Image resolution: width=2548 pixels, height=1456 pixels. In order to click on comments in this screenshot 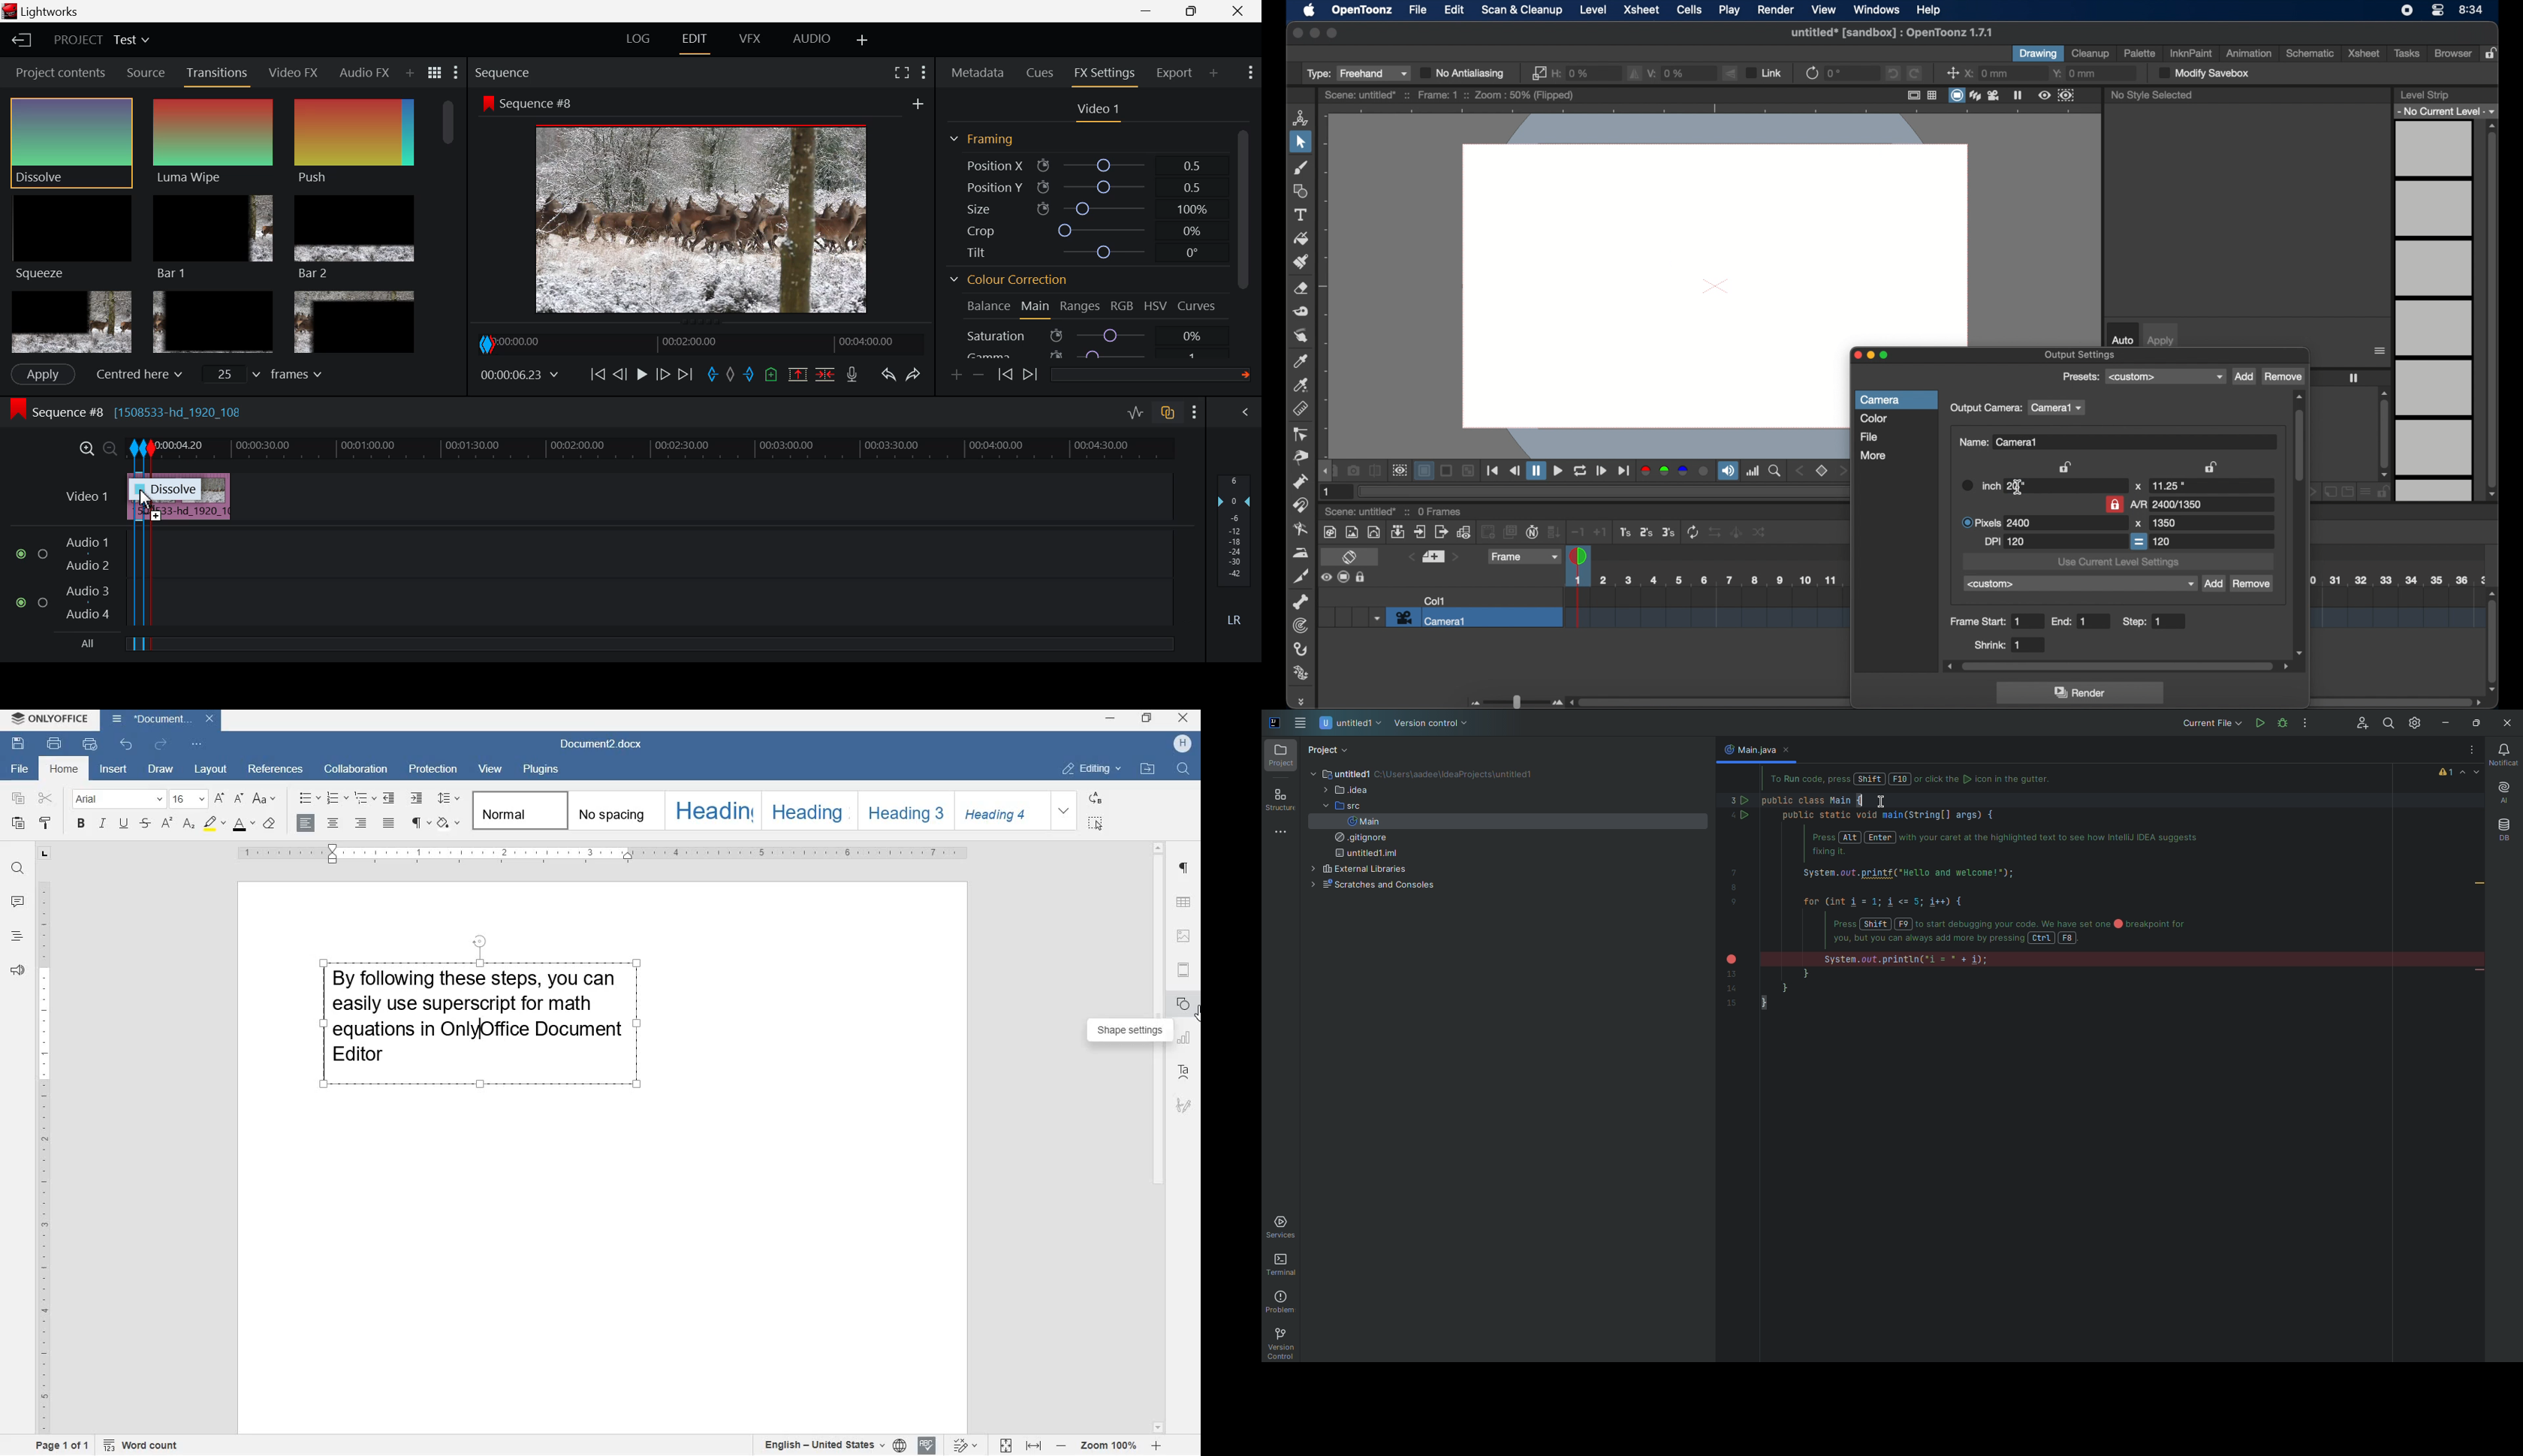, I will do `click(17, 902)`.